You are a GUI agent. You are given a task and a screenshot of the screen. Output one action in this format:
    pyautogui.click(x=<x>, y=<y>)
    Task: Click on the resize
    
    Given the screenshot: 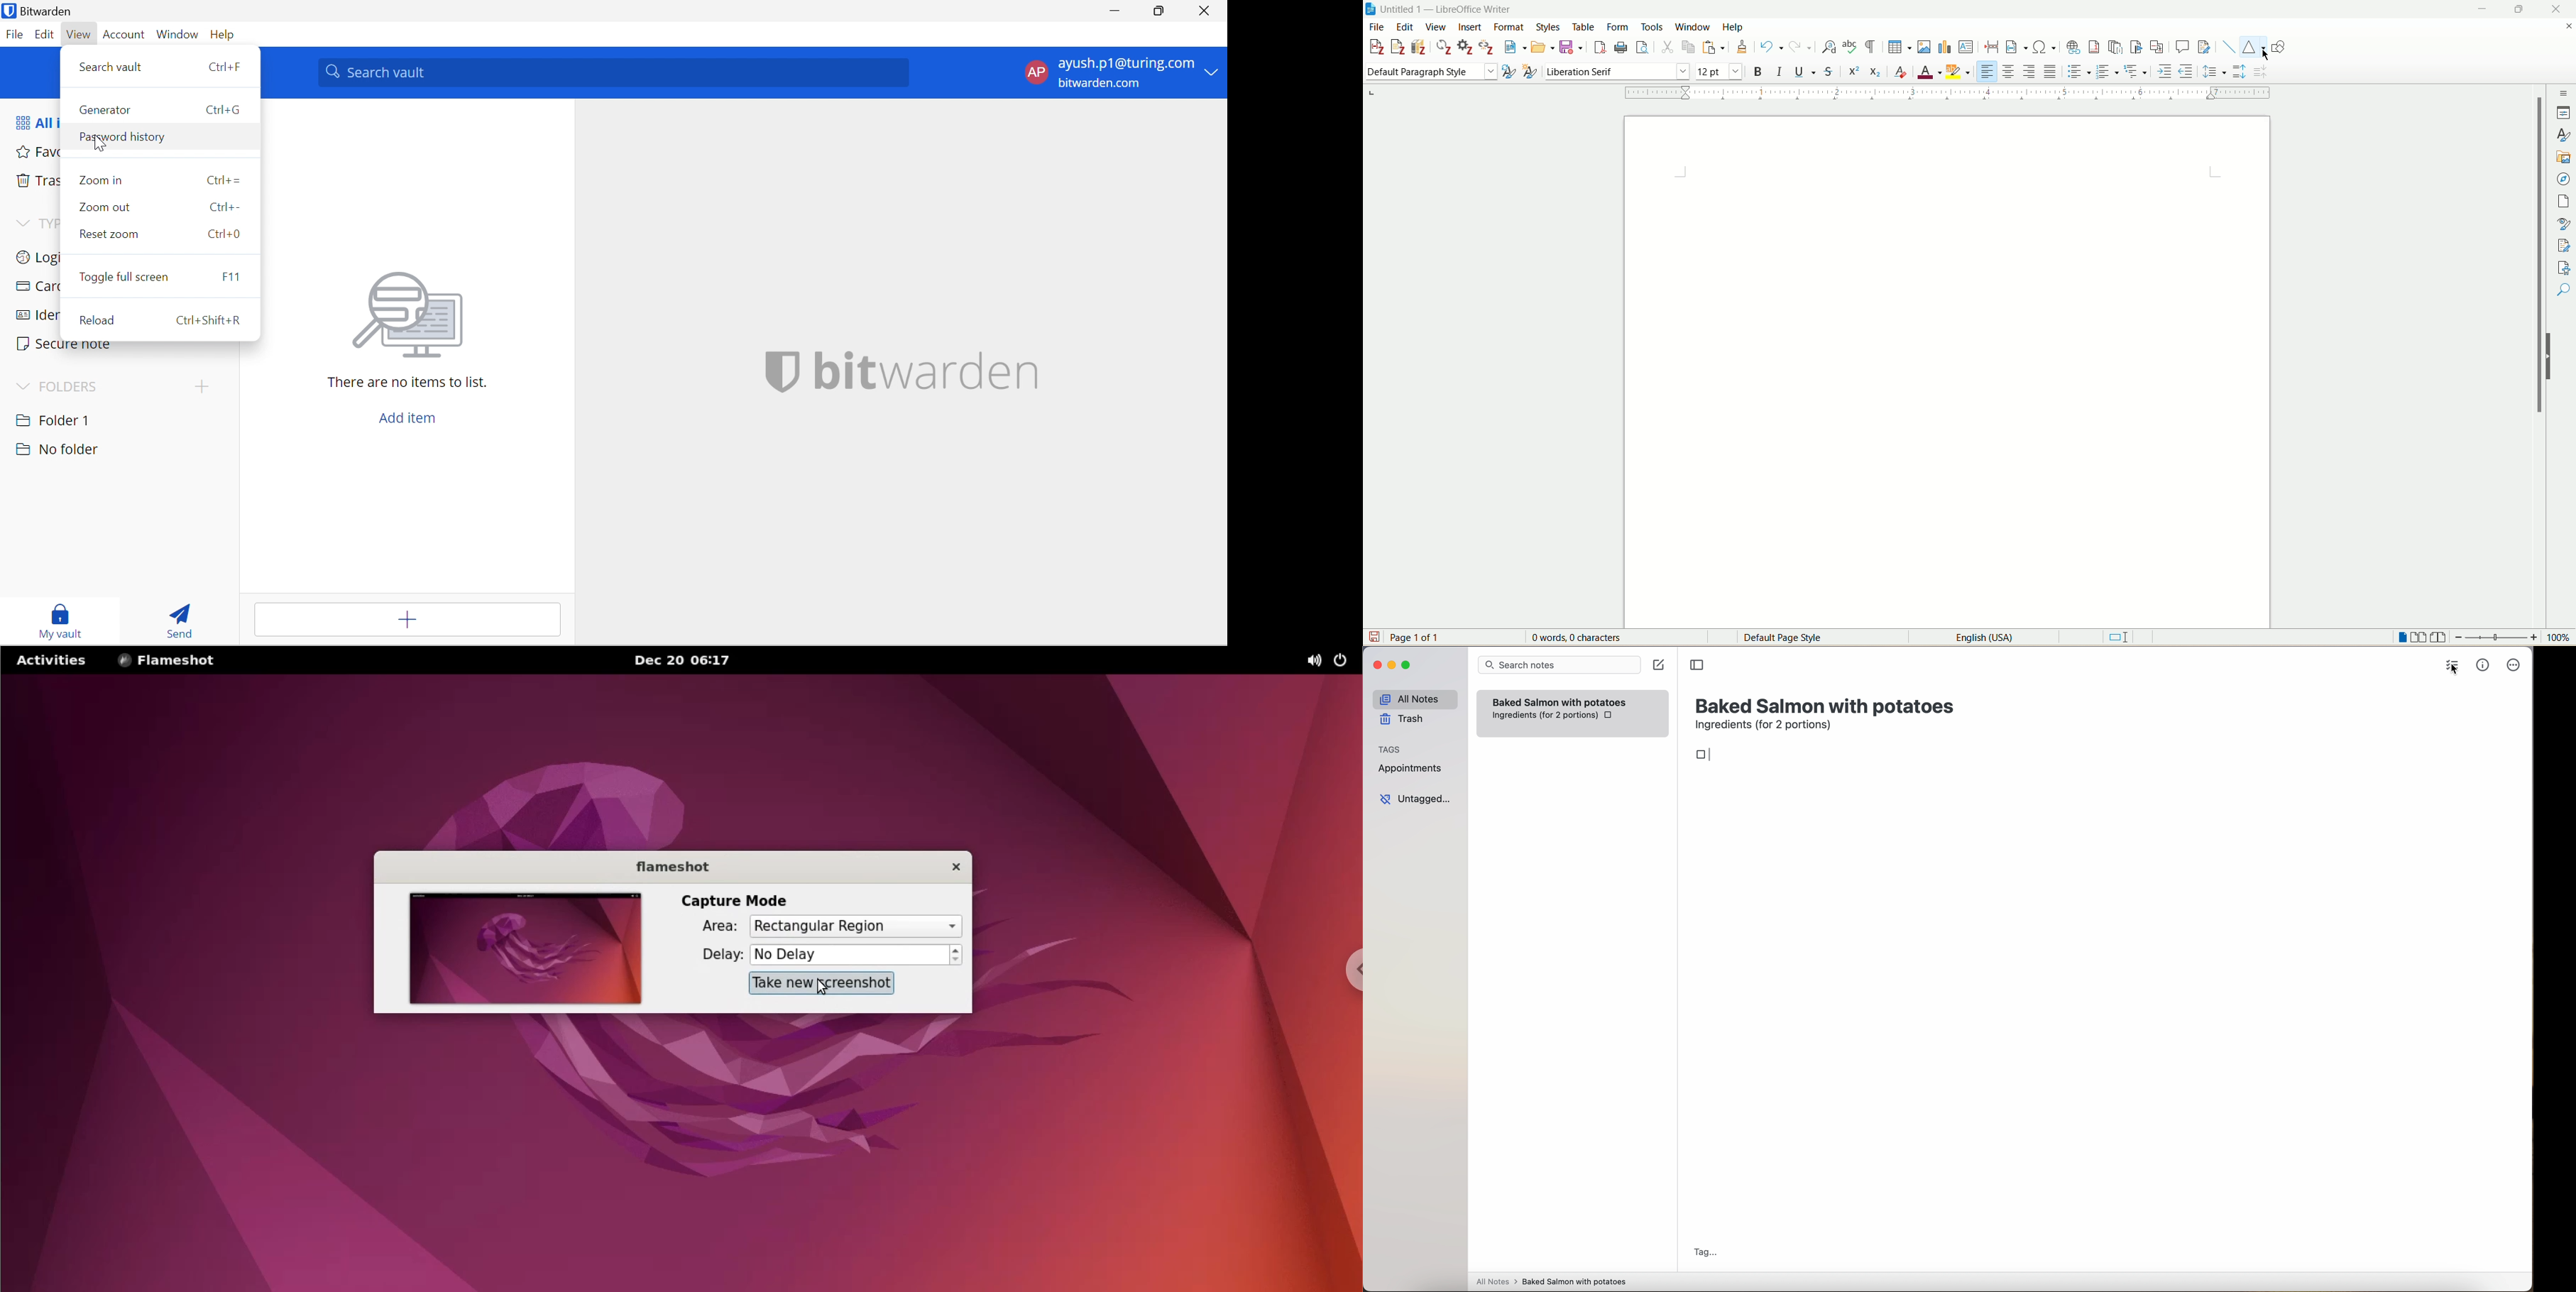 What is the action you would take?
    pyautogui.click(x=1164, y=12)
    